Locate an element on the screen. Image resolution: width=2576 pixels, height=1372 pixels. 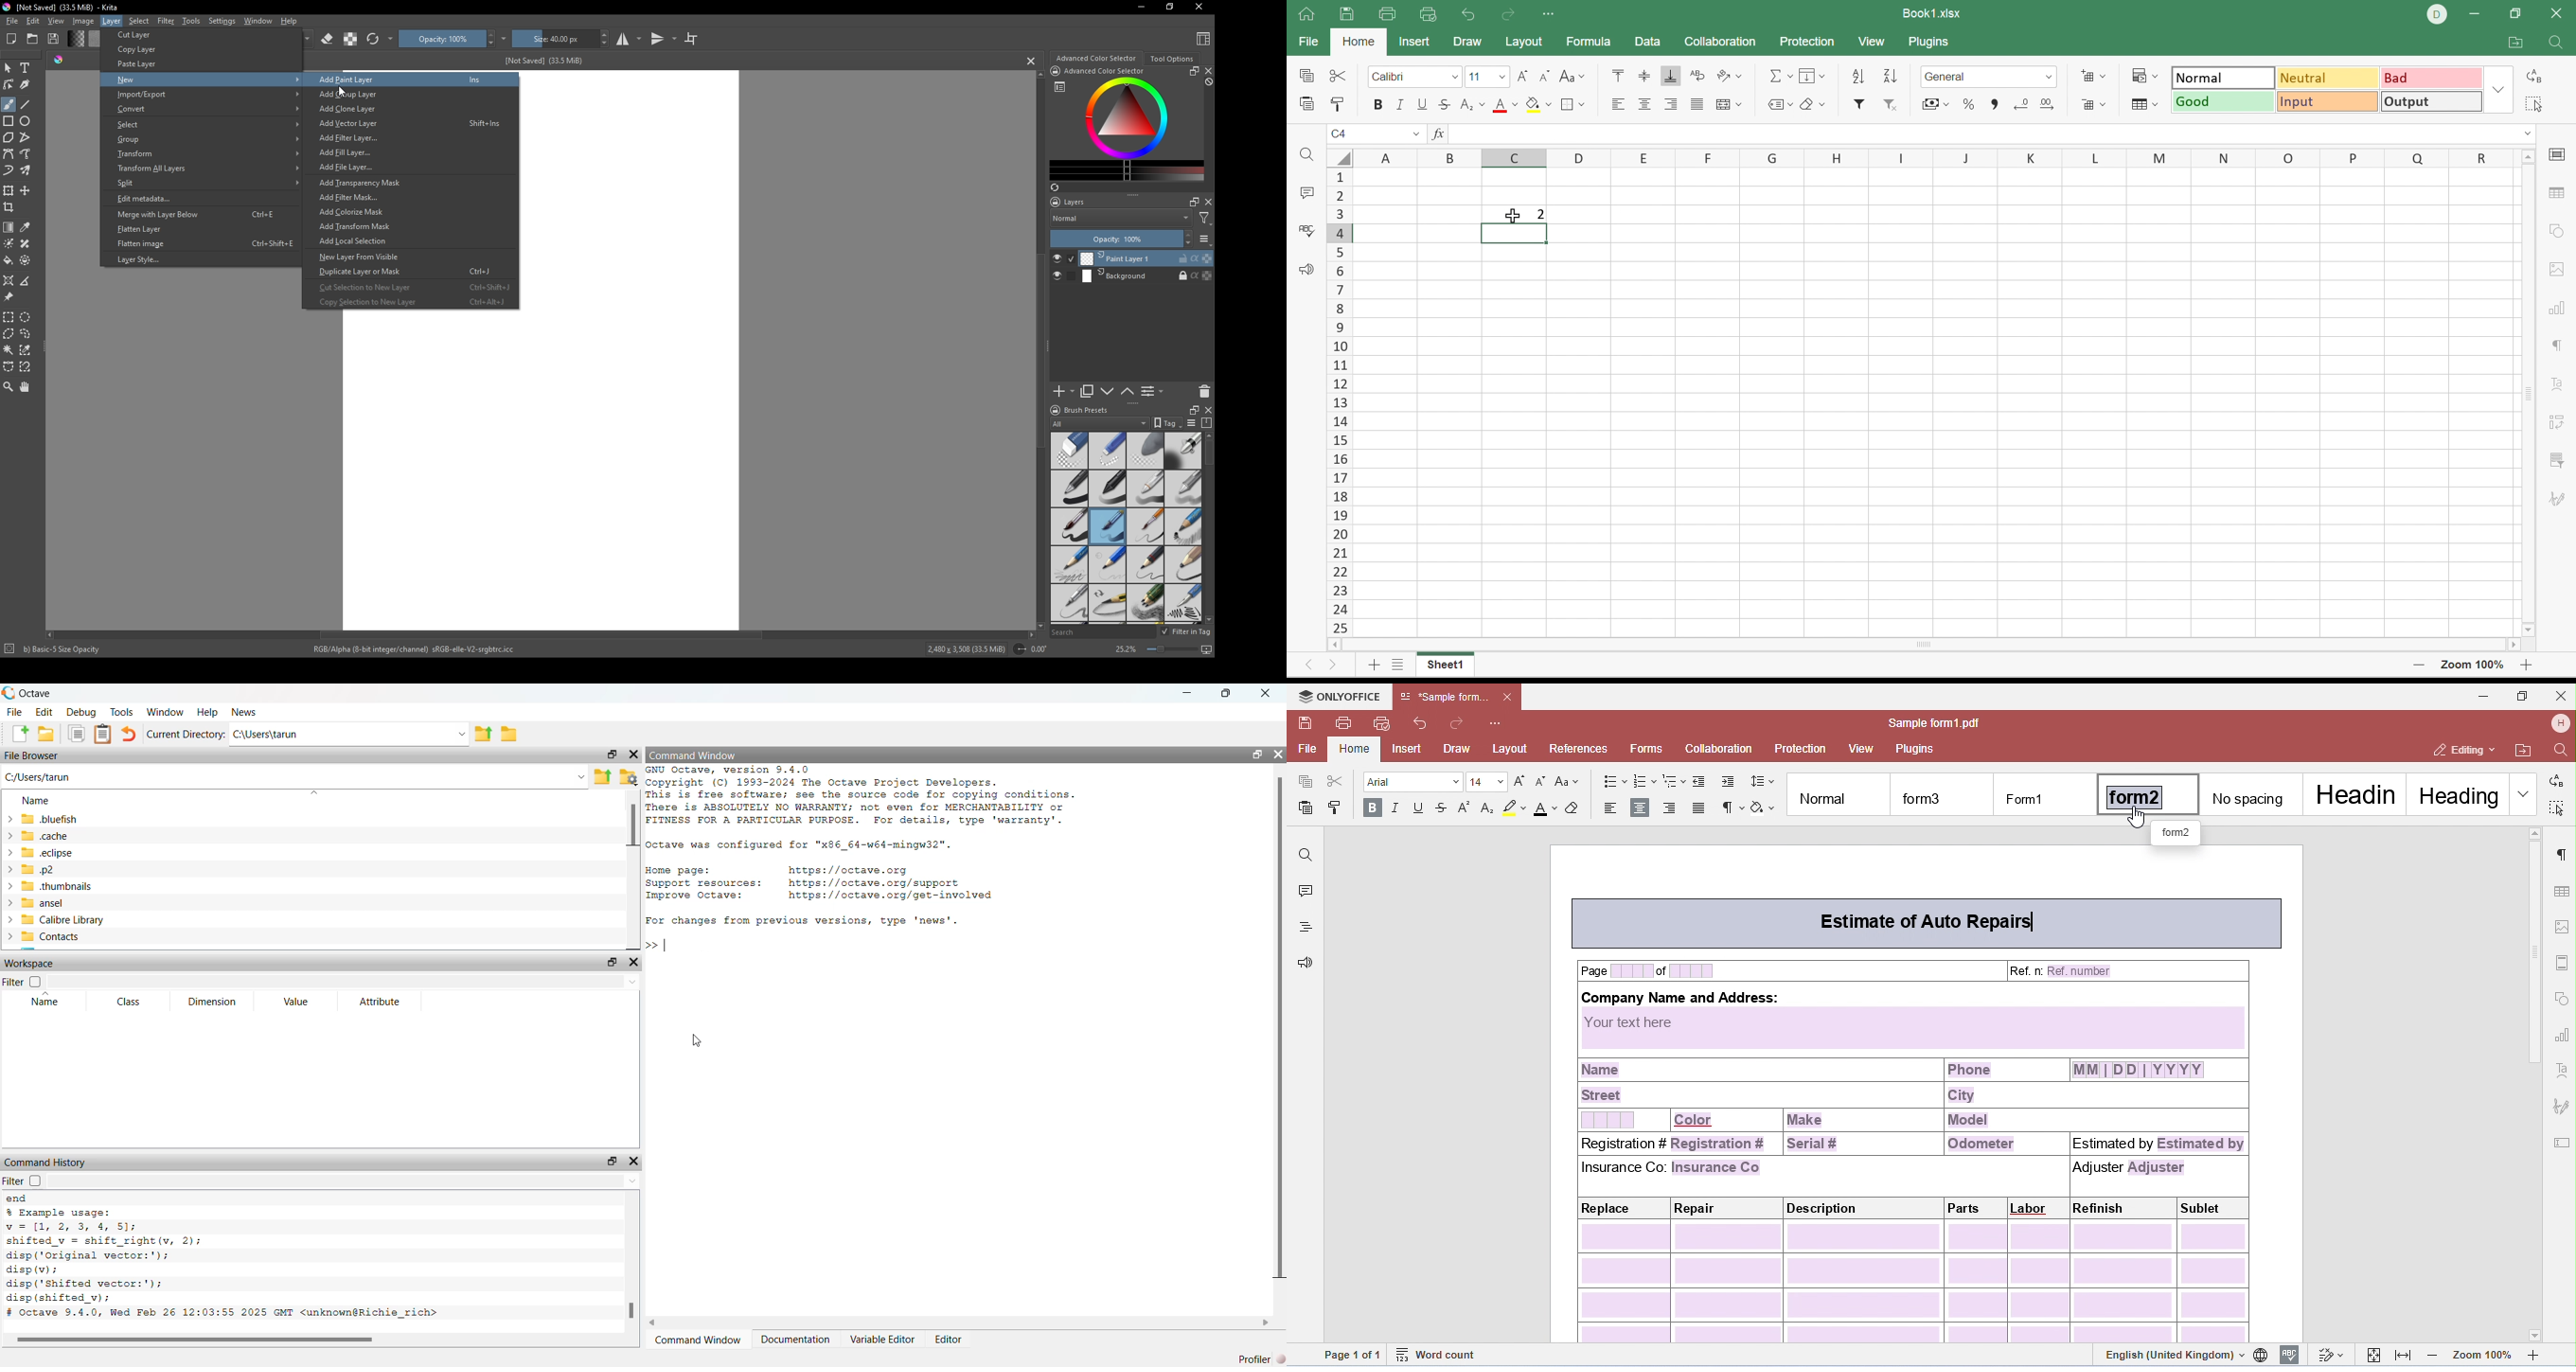
Paste is located at coordinates (1308, 103).